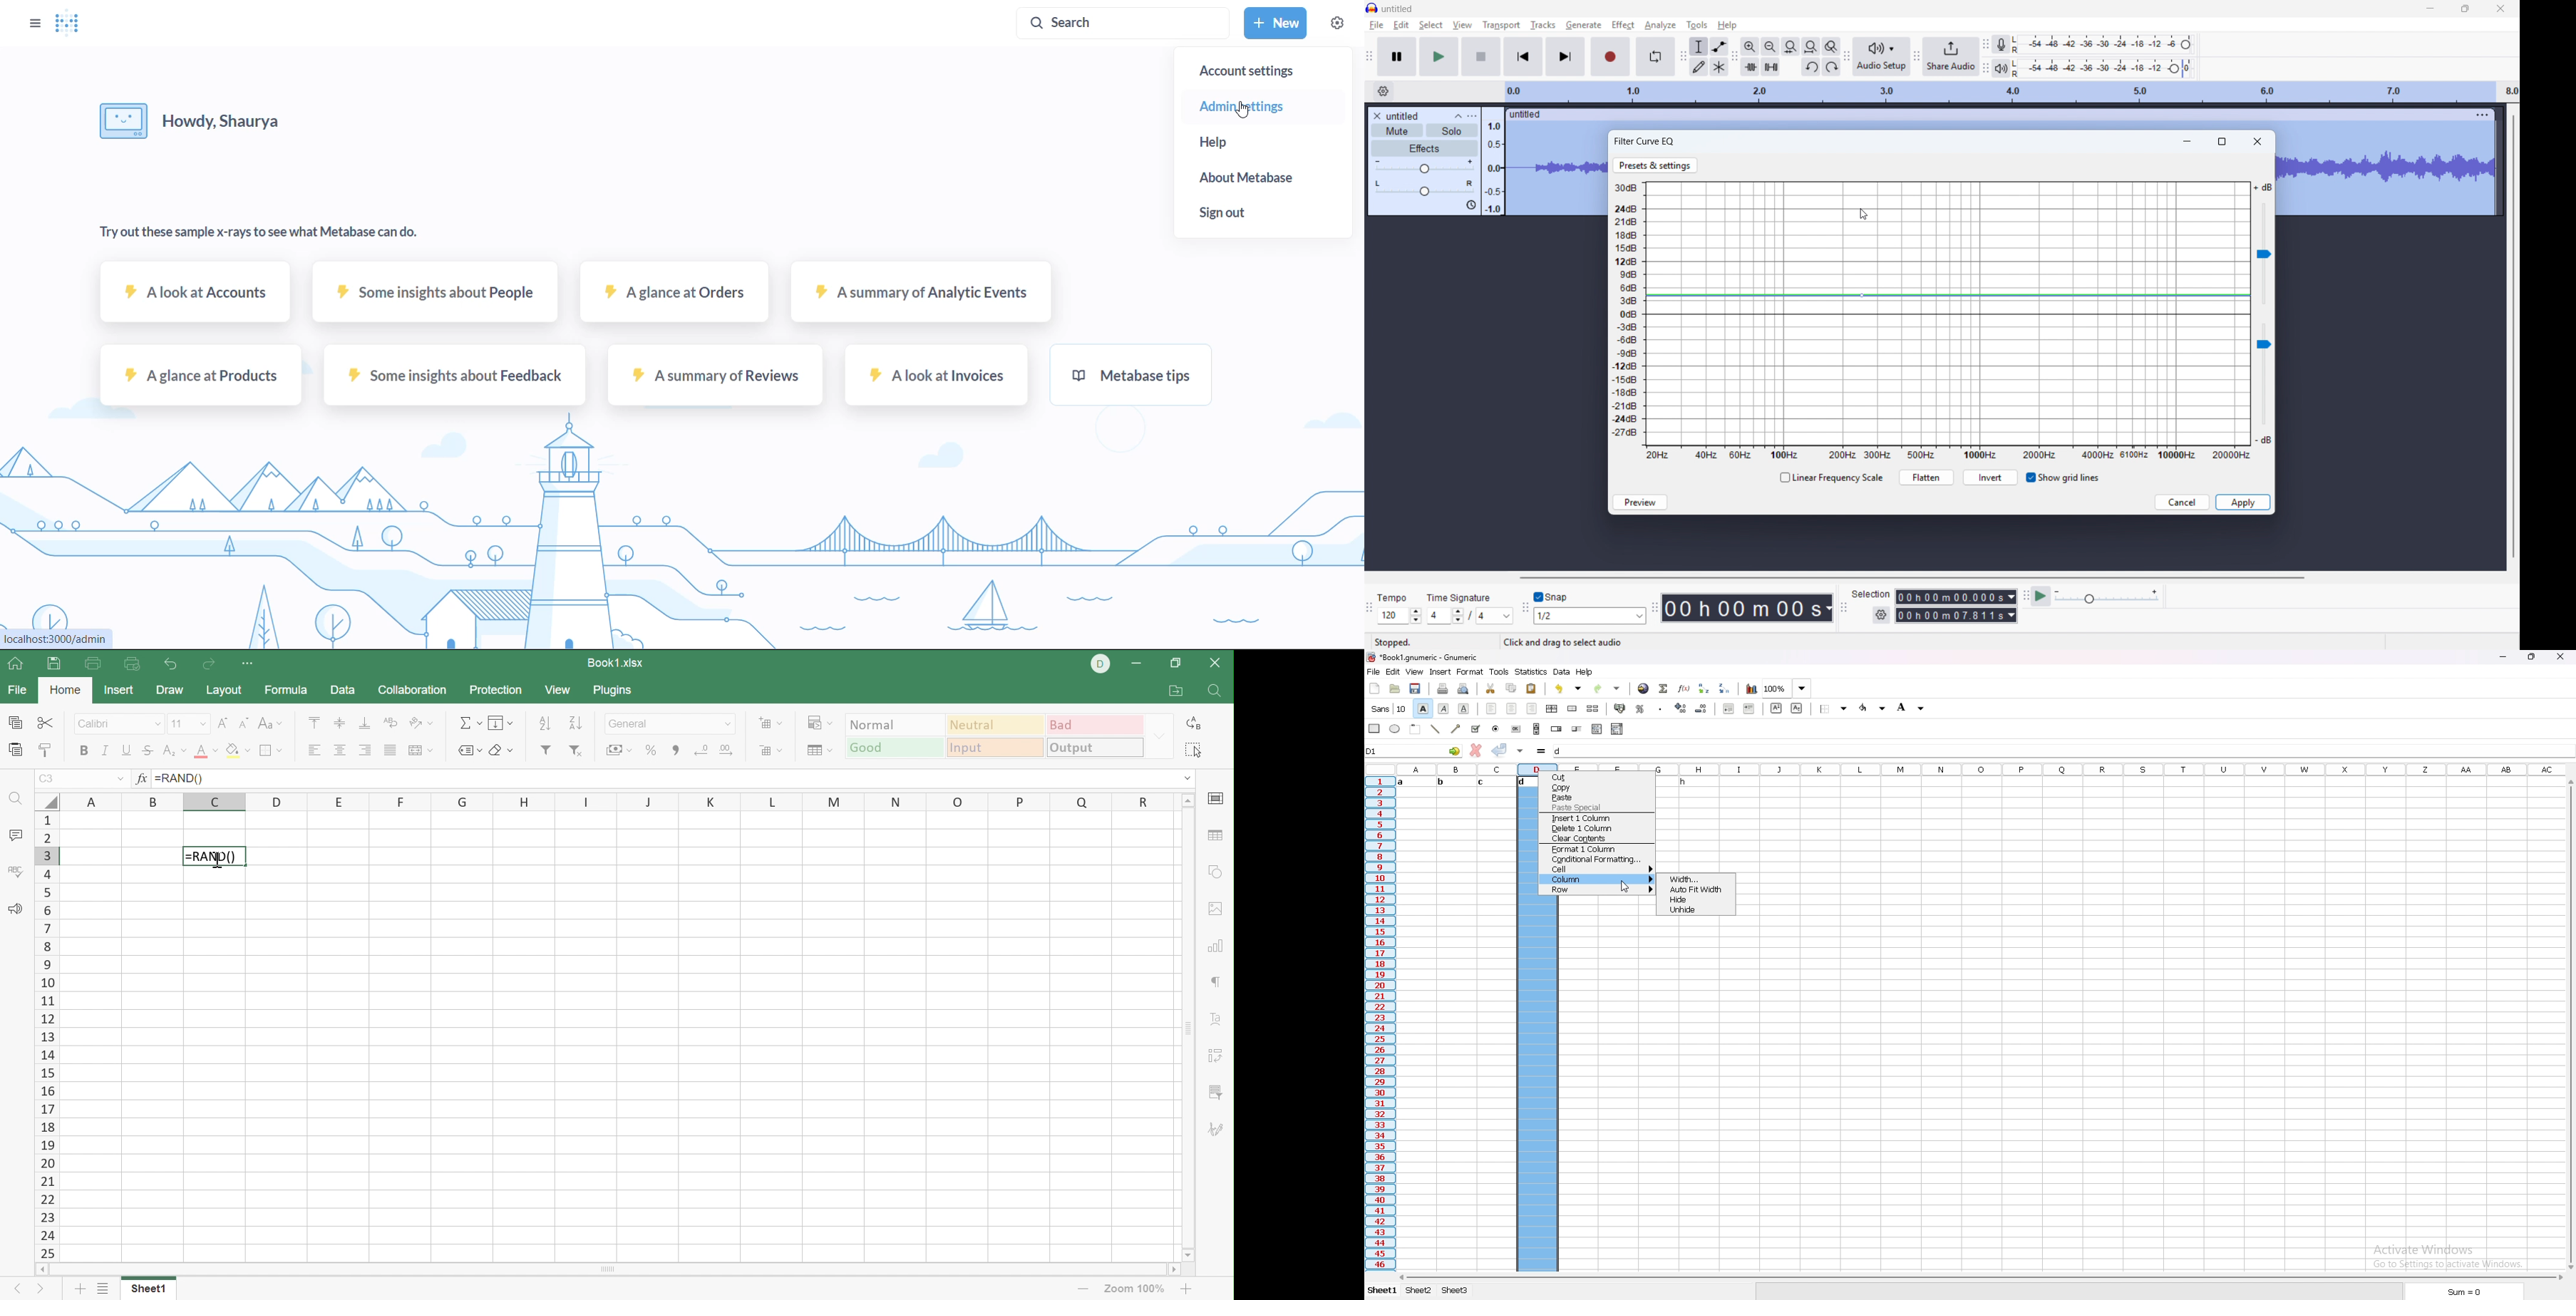 This screenshot has height=1316, width=2576. What do you see at coordinates (1455, 1291) in the screenshot?
I see `sheet 3` at bounding box center [1455, 1291].